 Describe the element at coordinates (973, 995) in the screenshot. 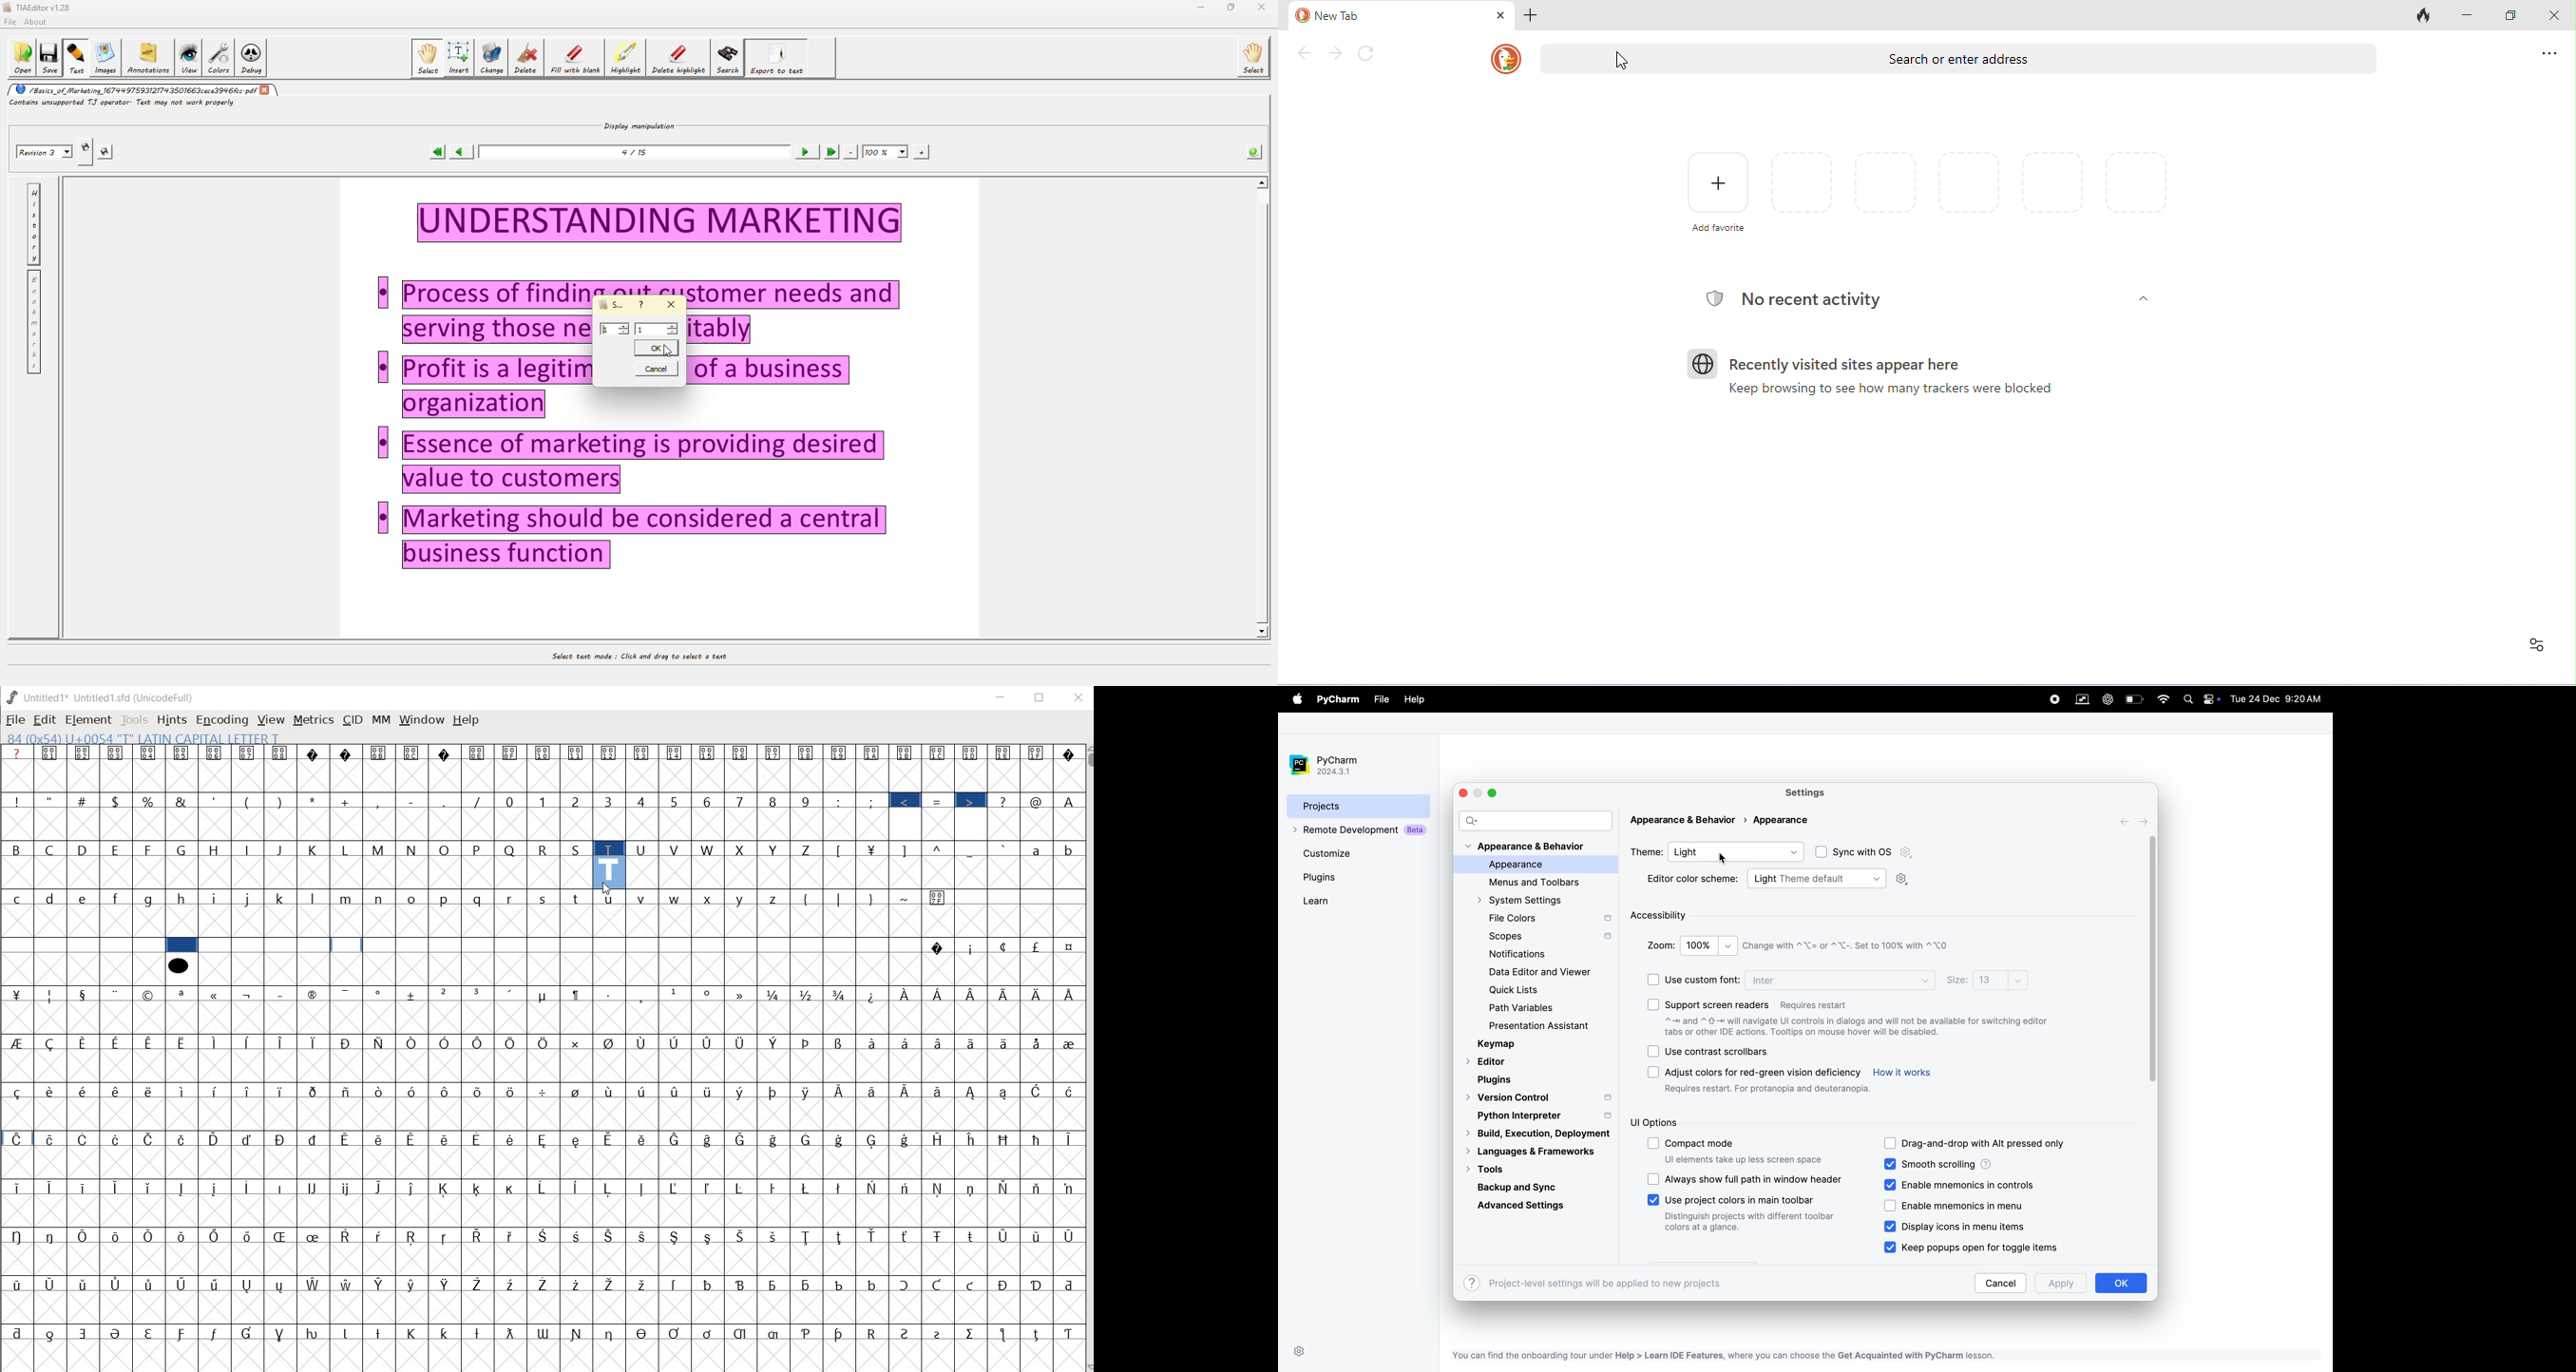

I see `Symbol` at that location.